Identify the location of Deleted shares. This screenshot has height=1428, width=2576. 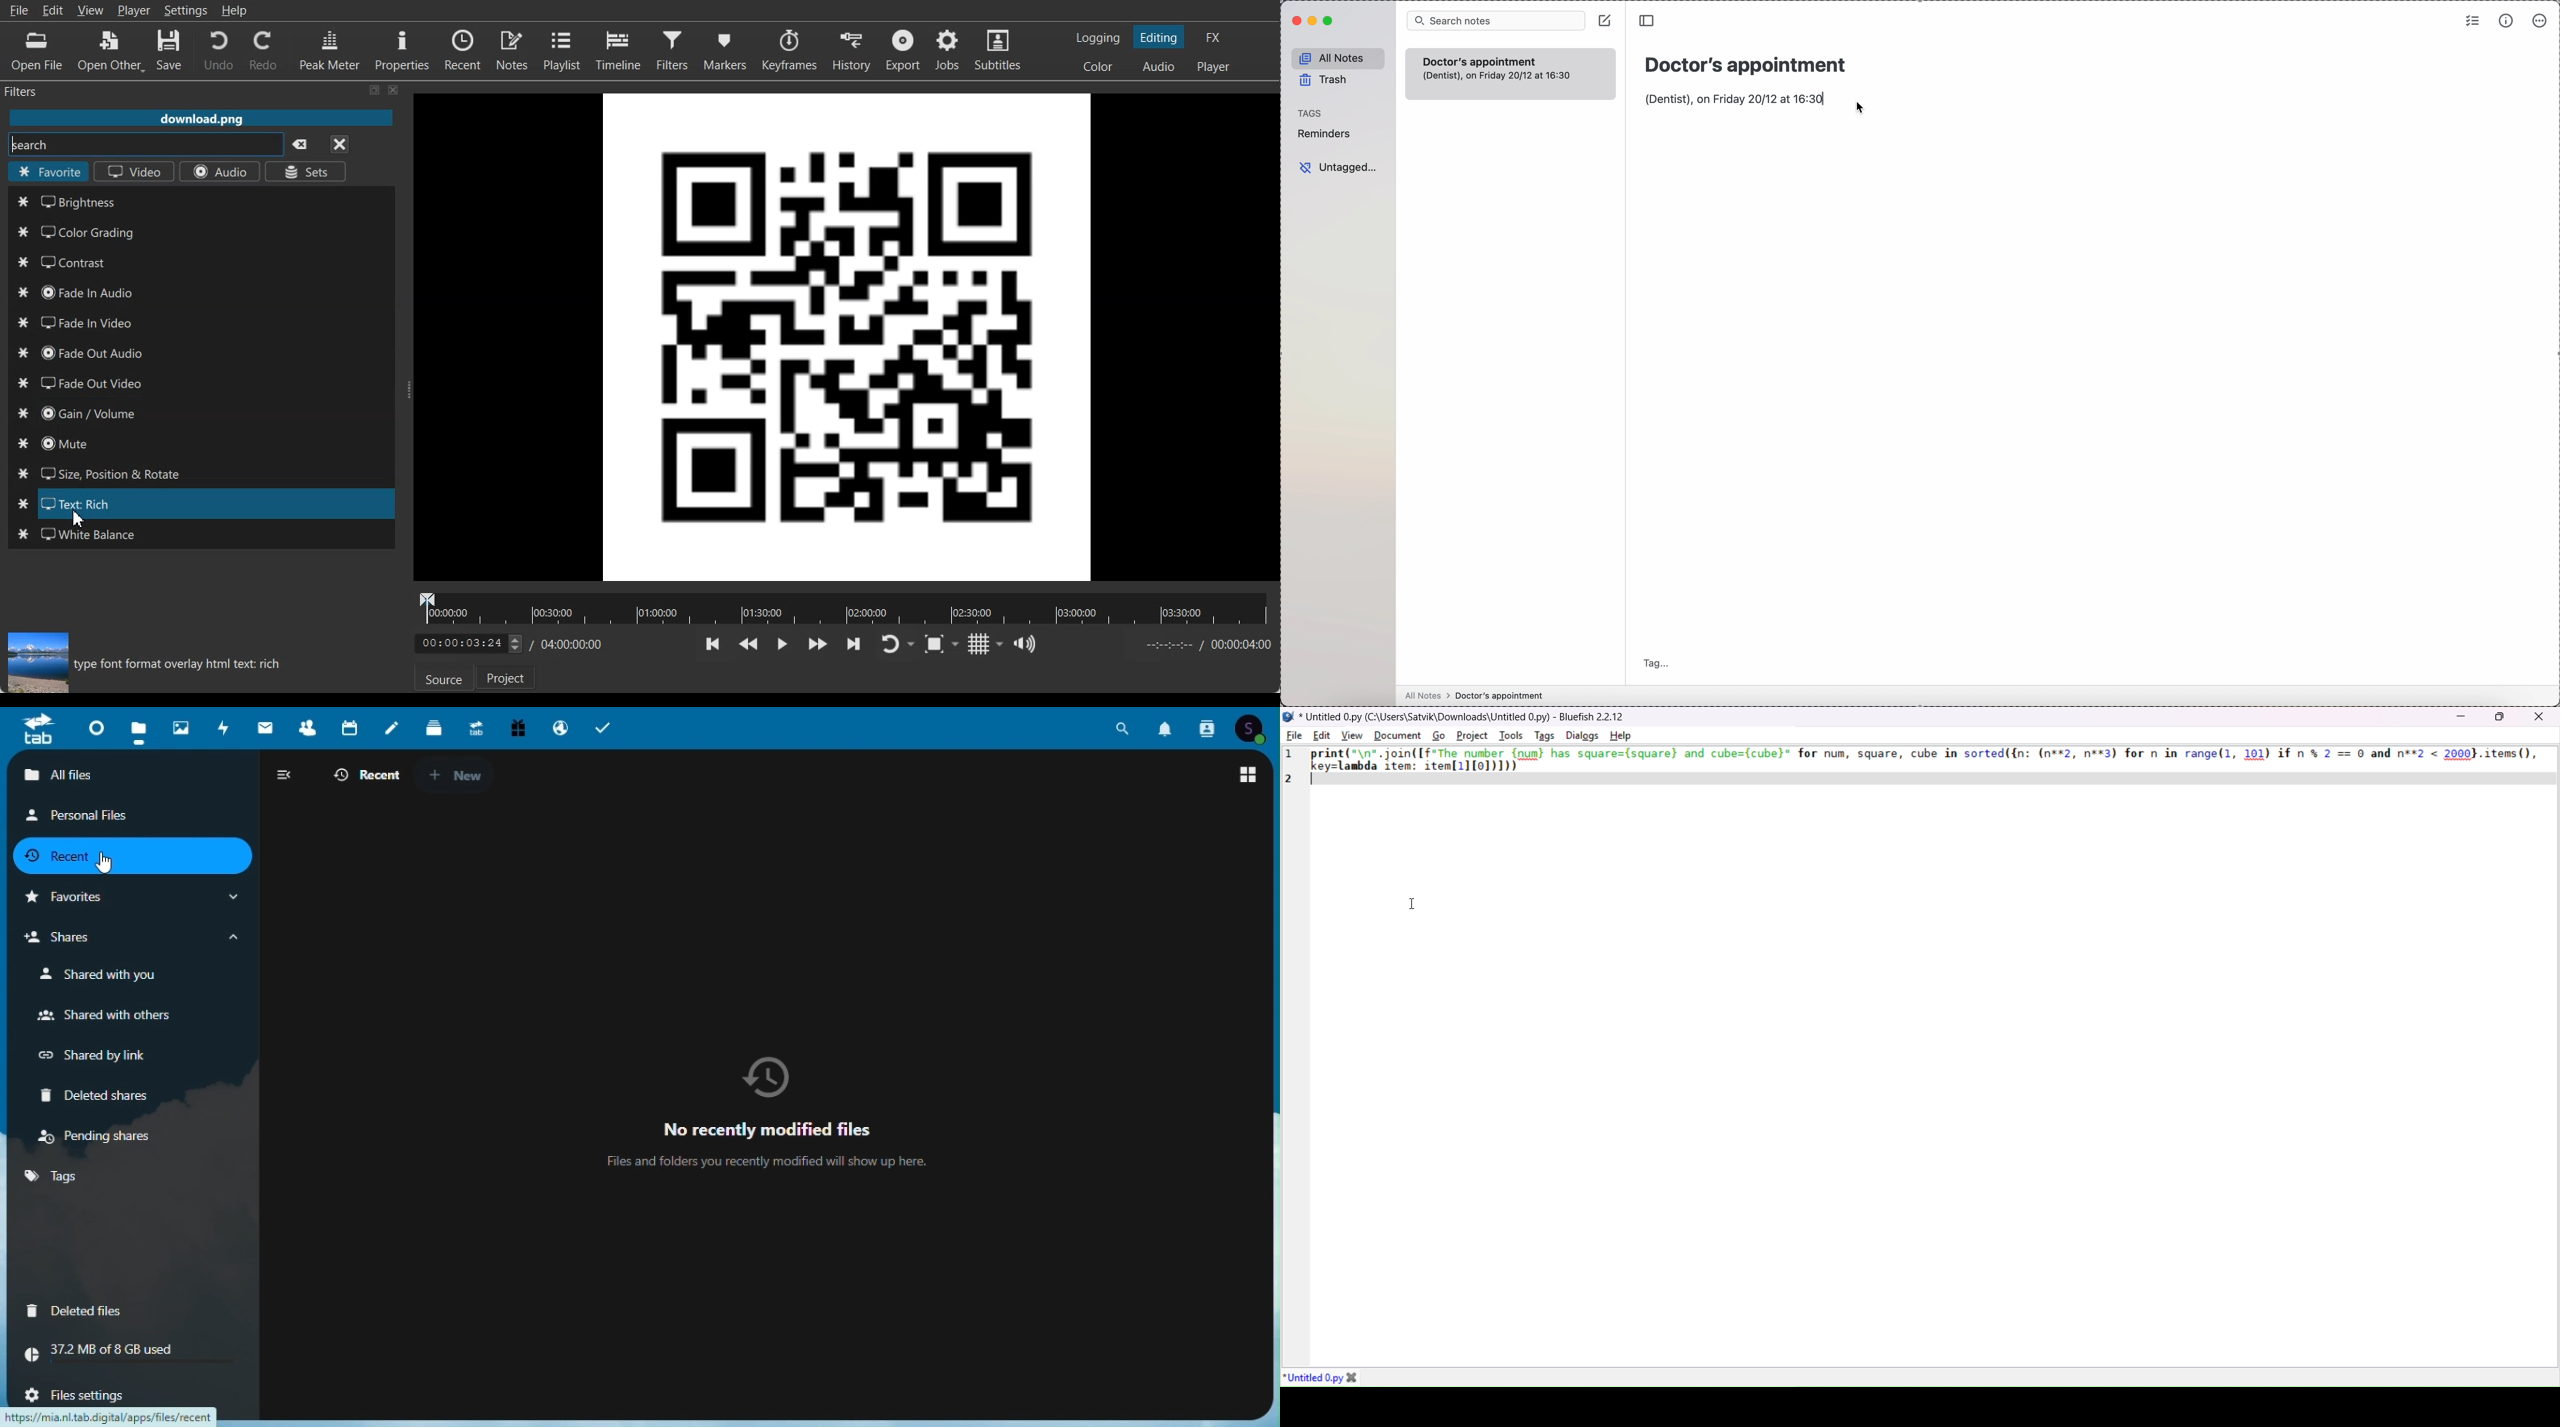
(93, 1096).